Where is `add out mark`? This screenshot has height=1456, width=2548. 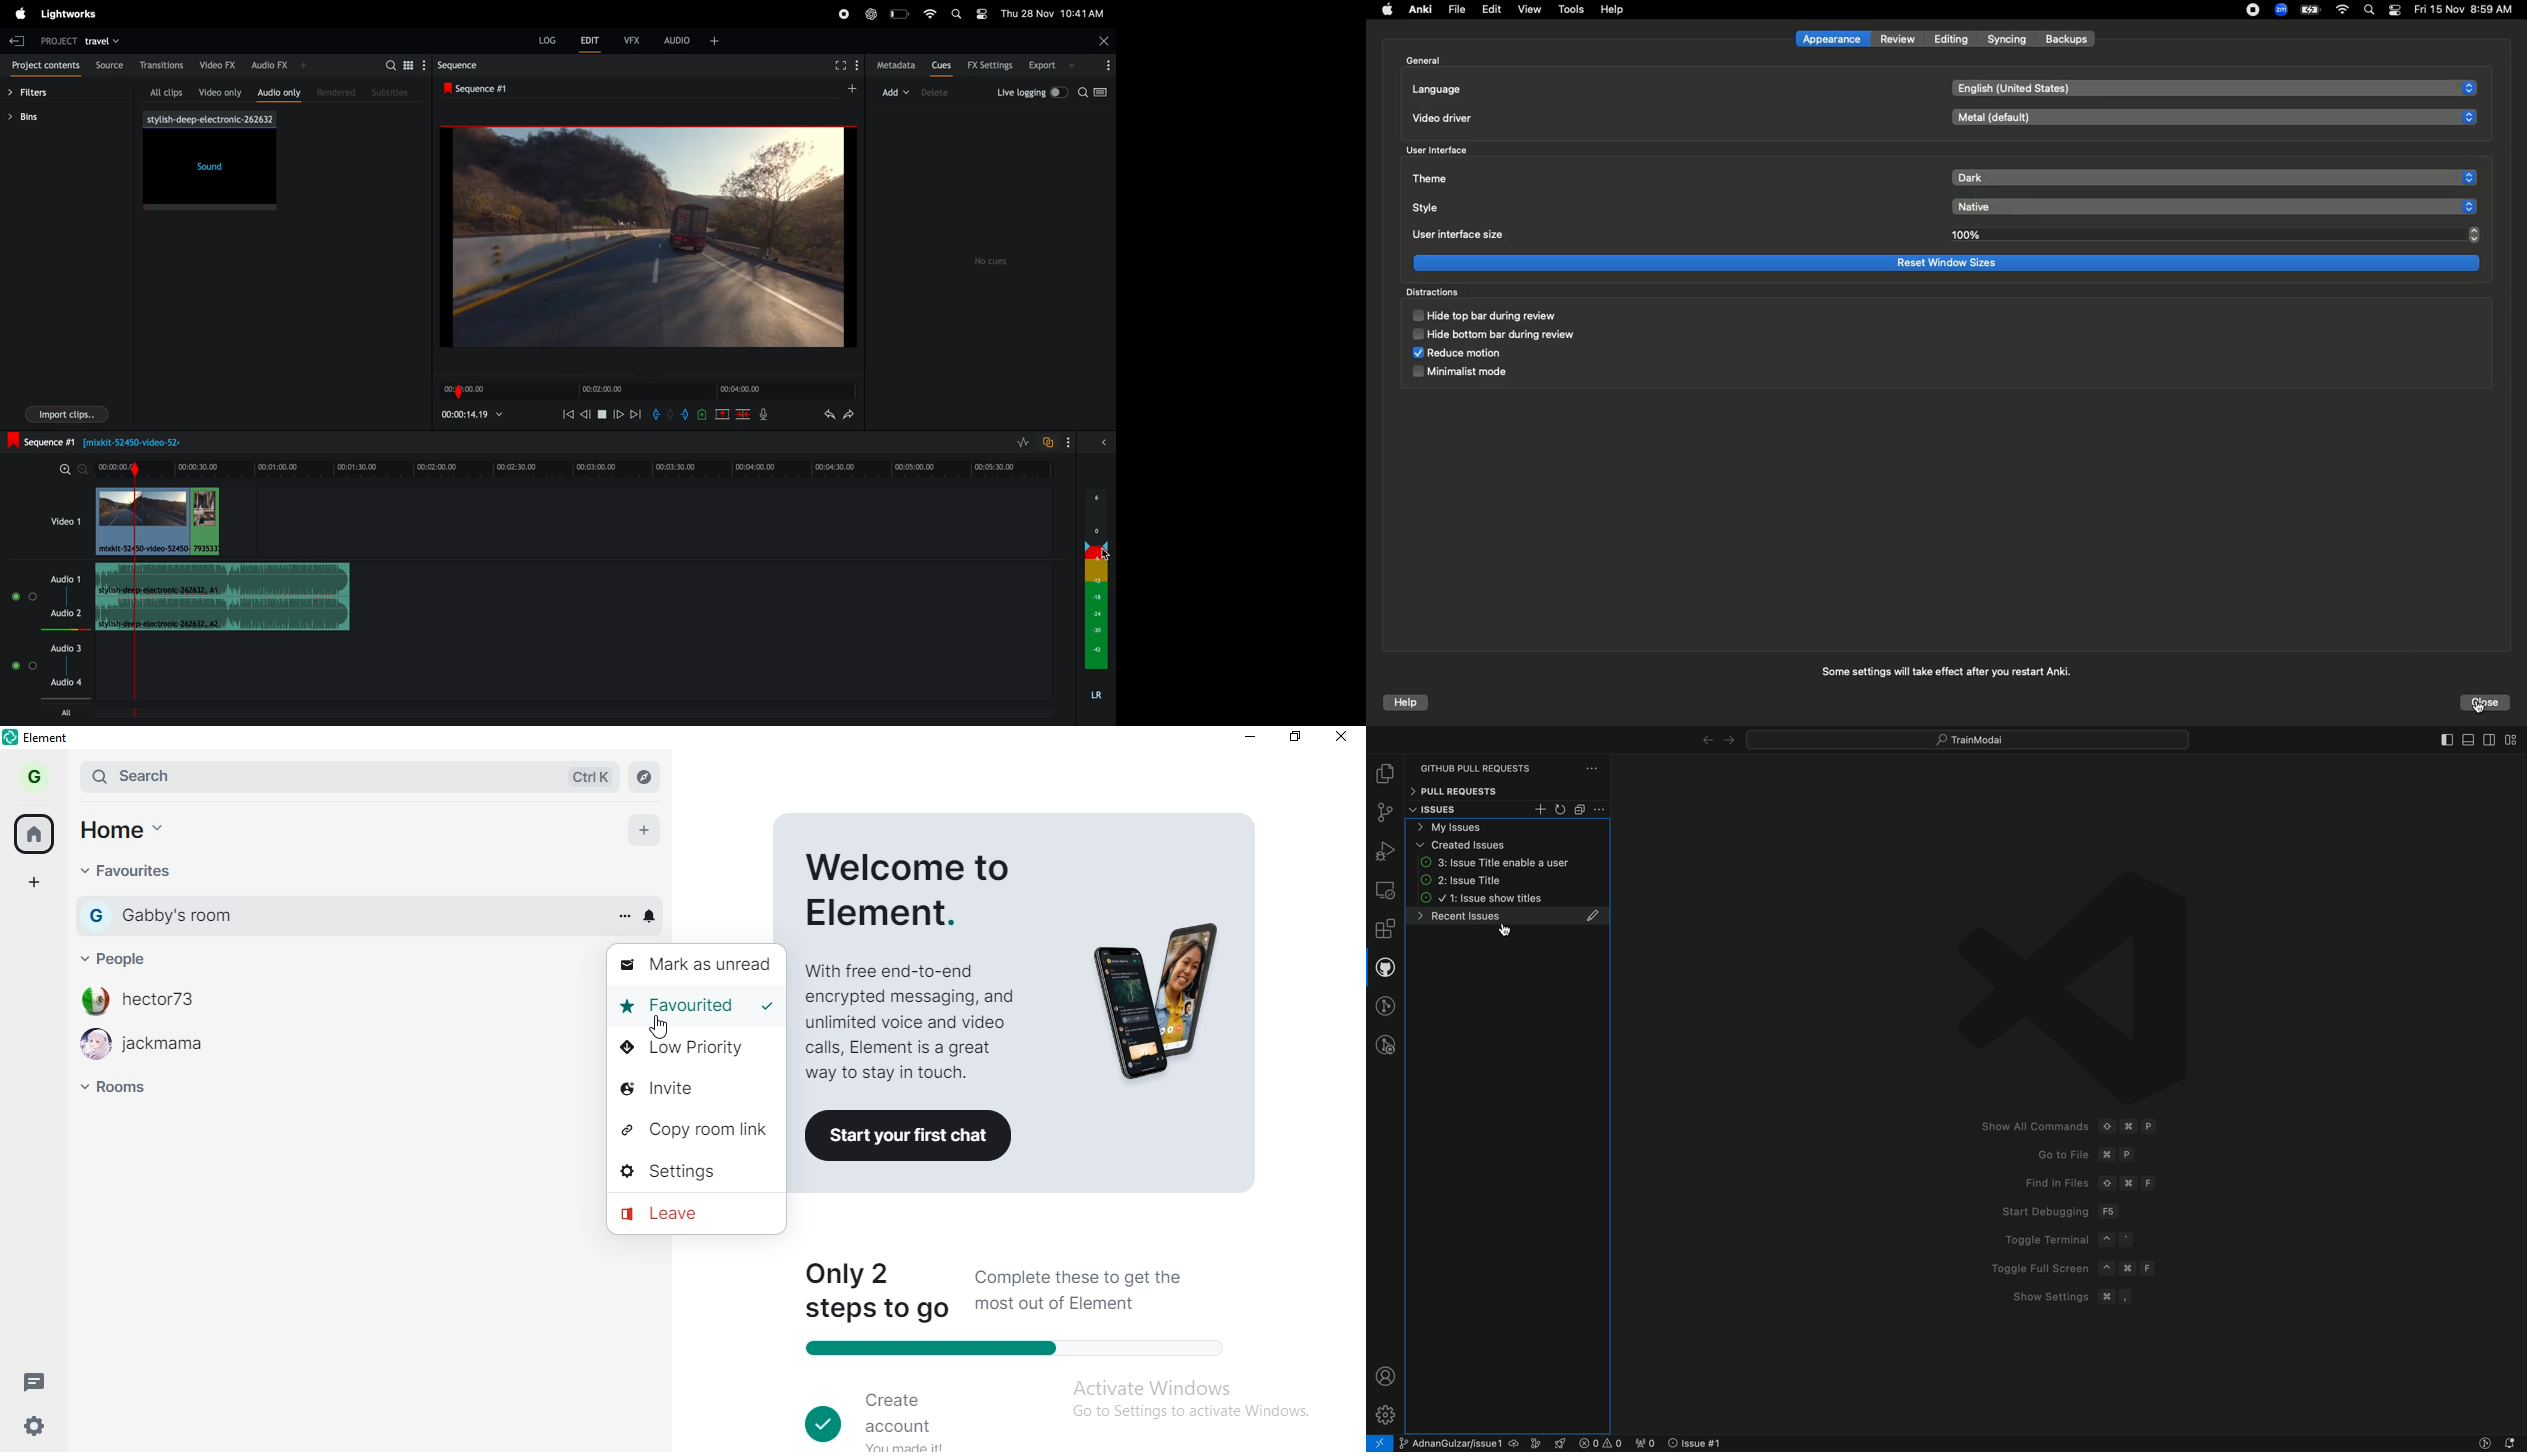
add out mark is located at coordinates (683, 416).